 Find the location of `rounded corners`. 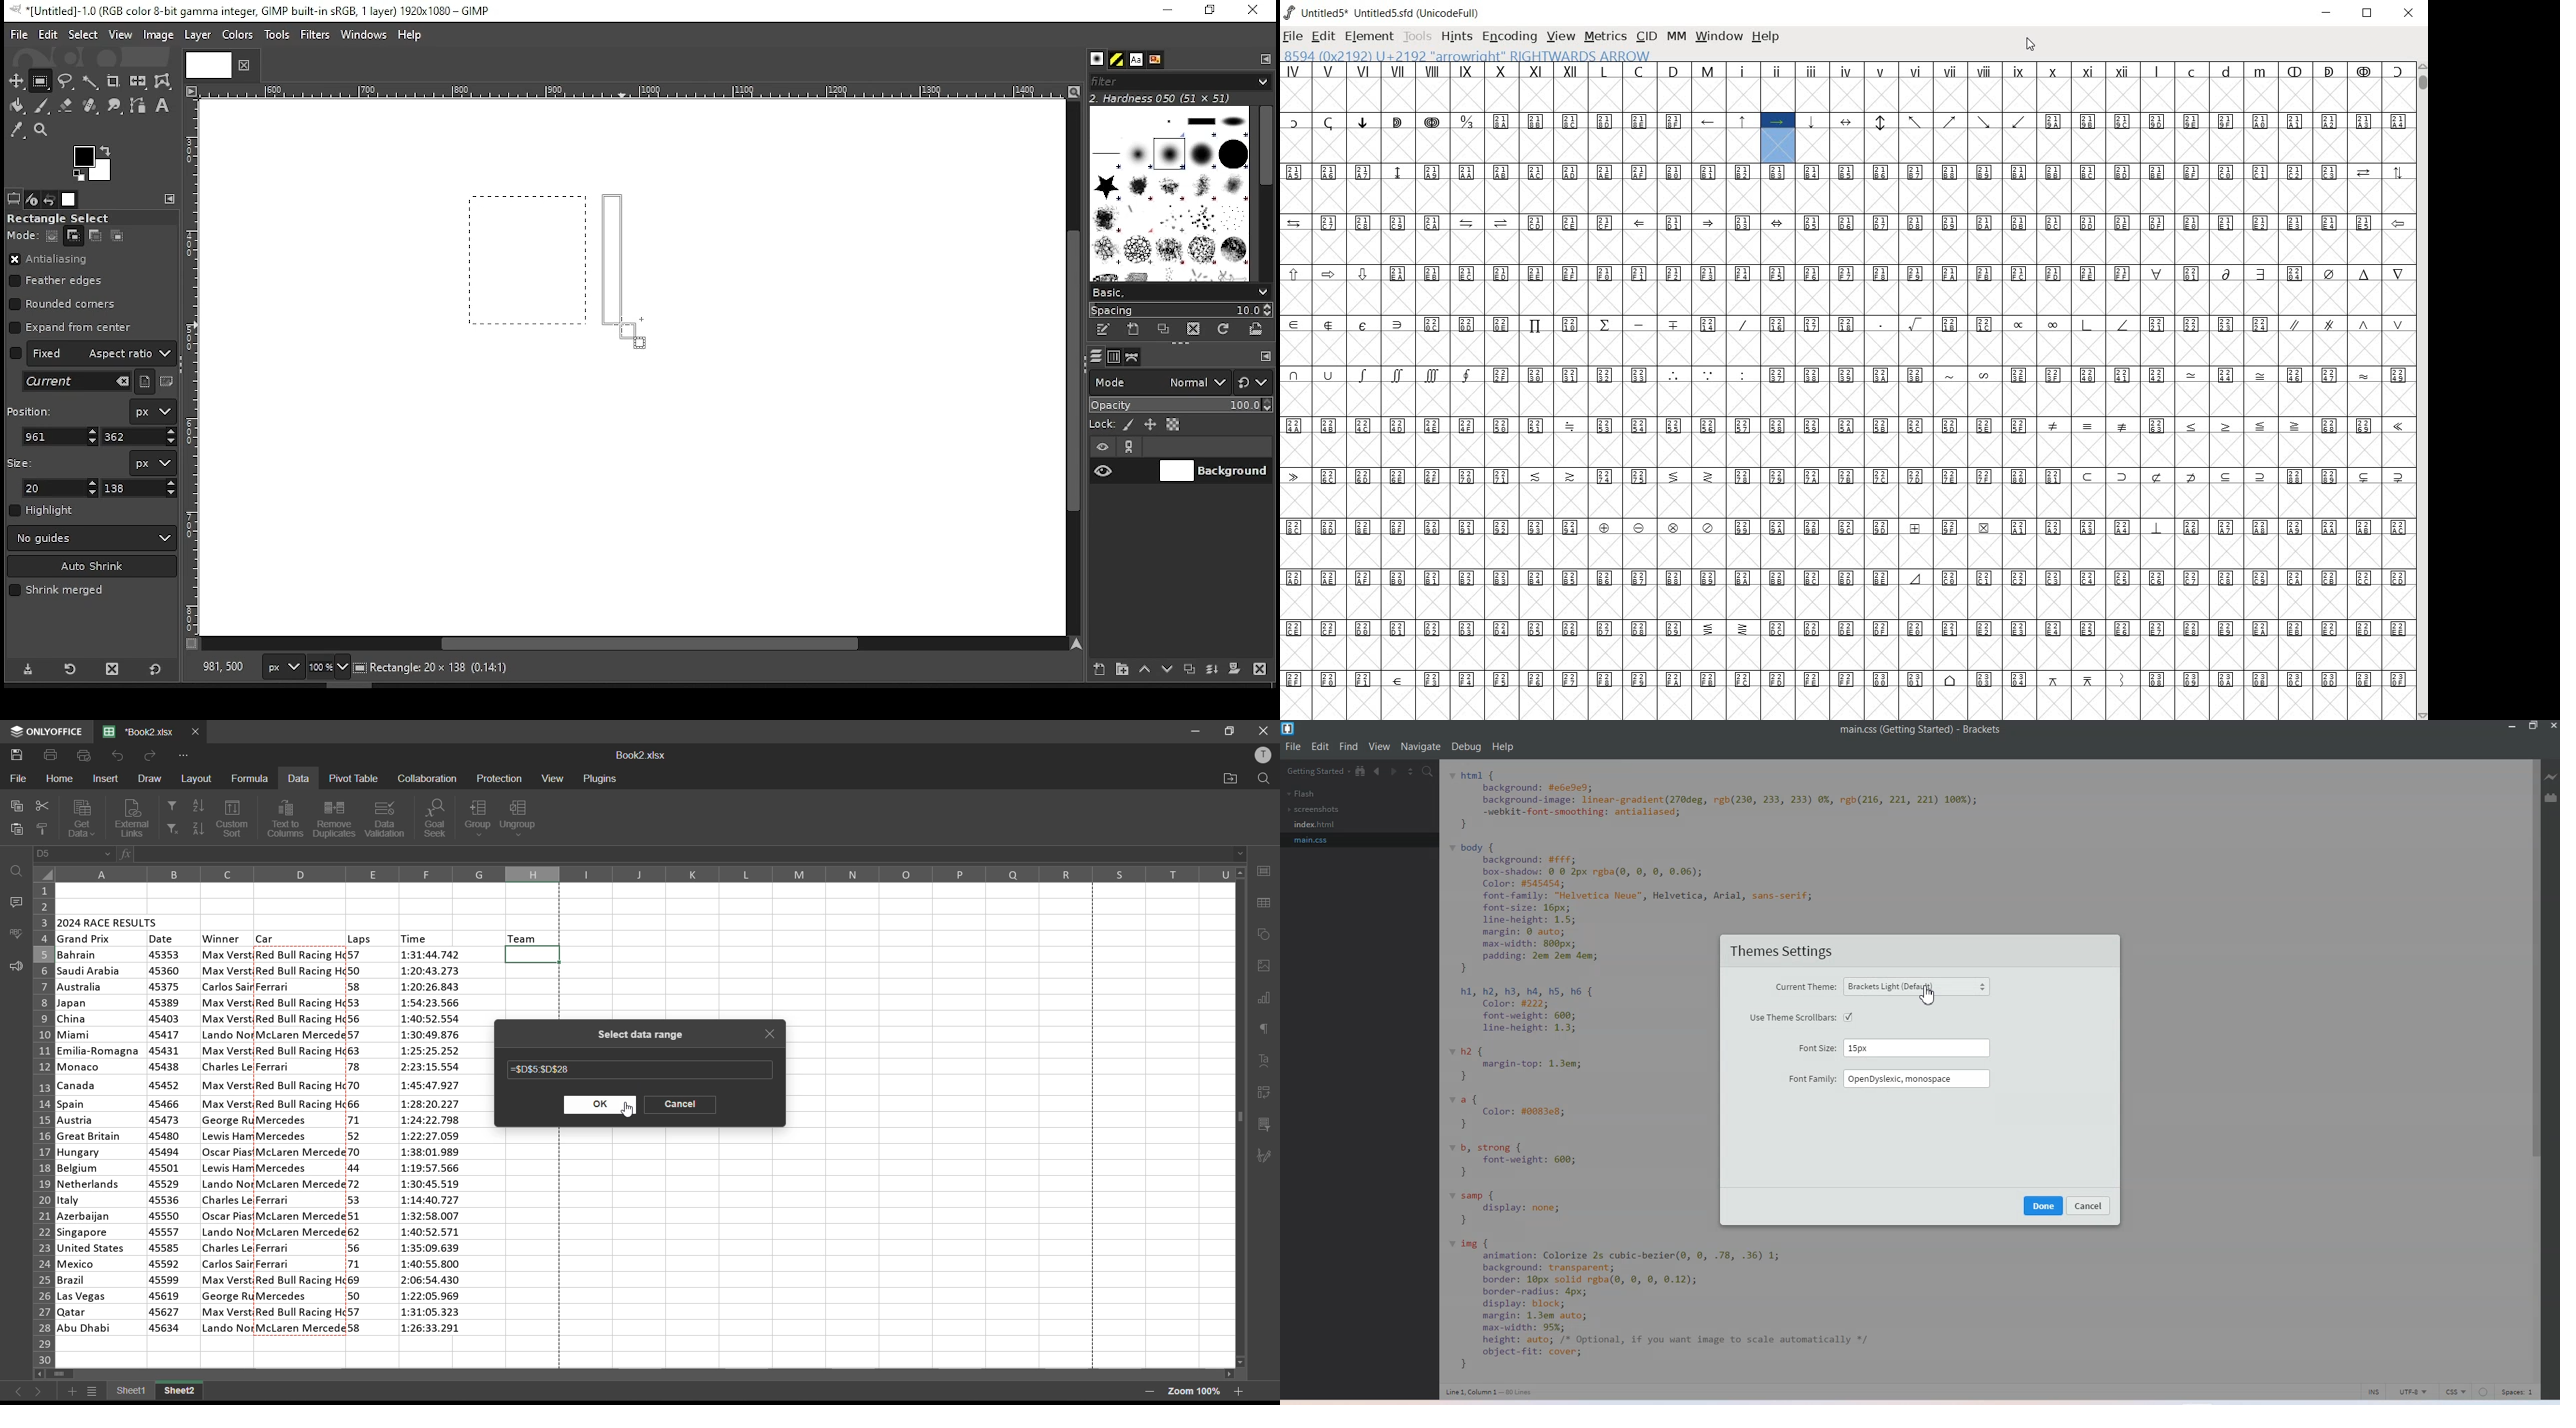

rounded corners is located at coordinates (65, 304).